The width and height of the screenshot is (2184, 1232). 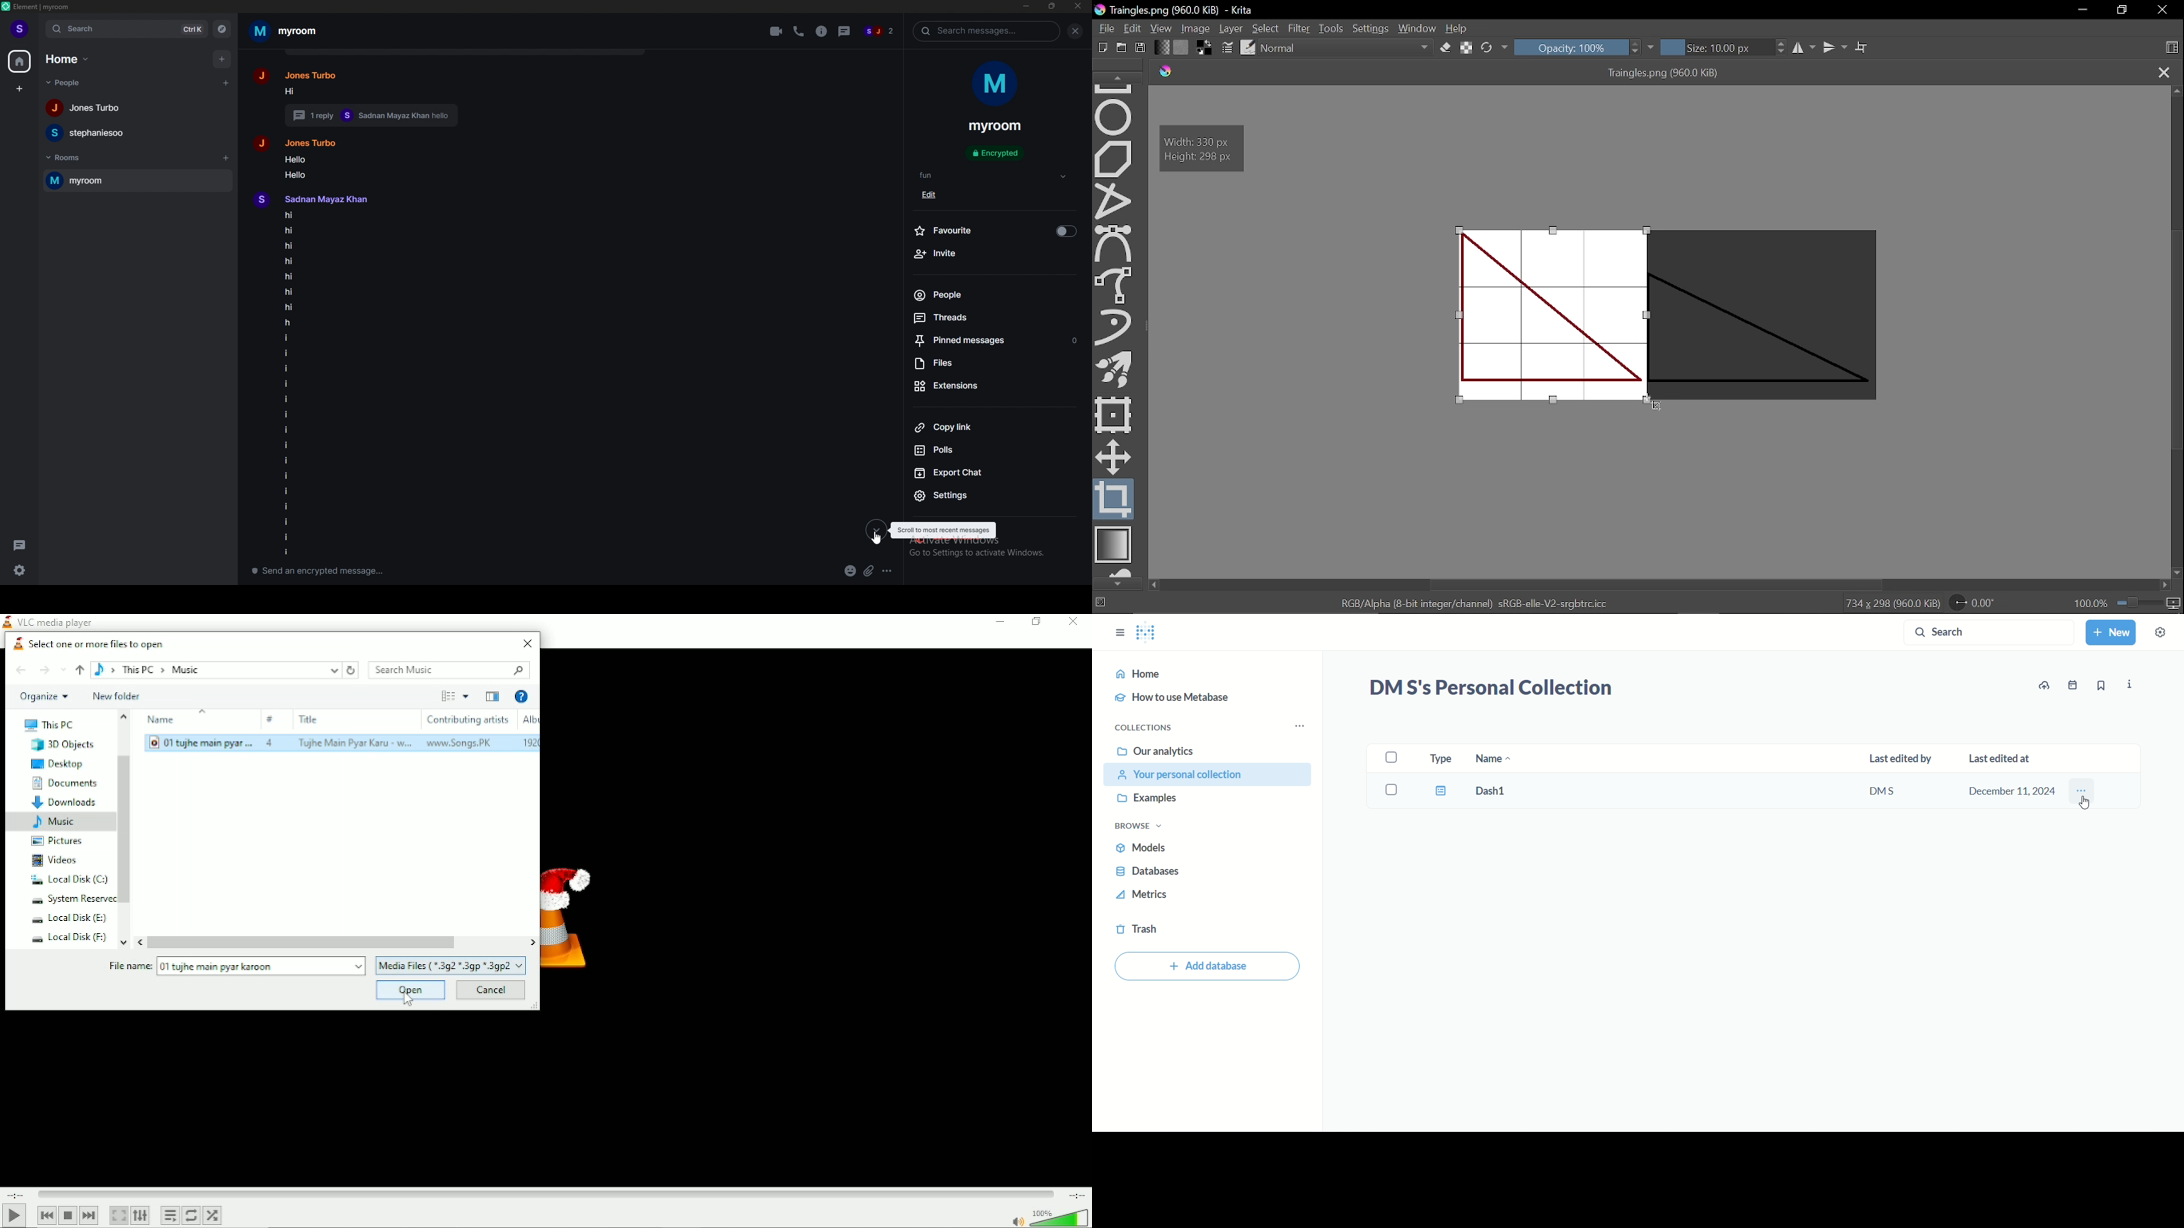 I want to click on Vertical mirror tool, so click(x=1836, y=47).